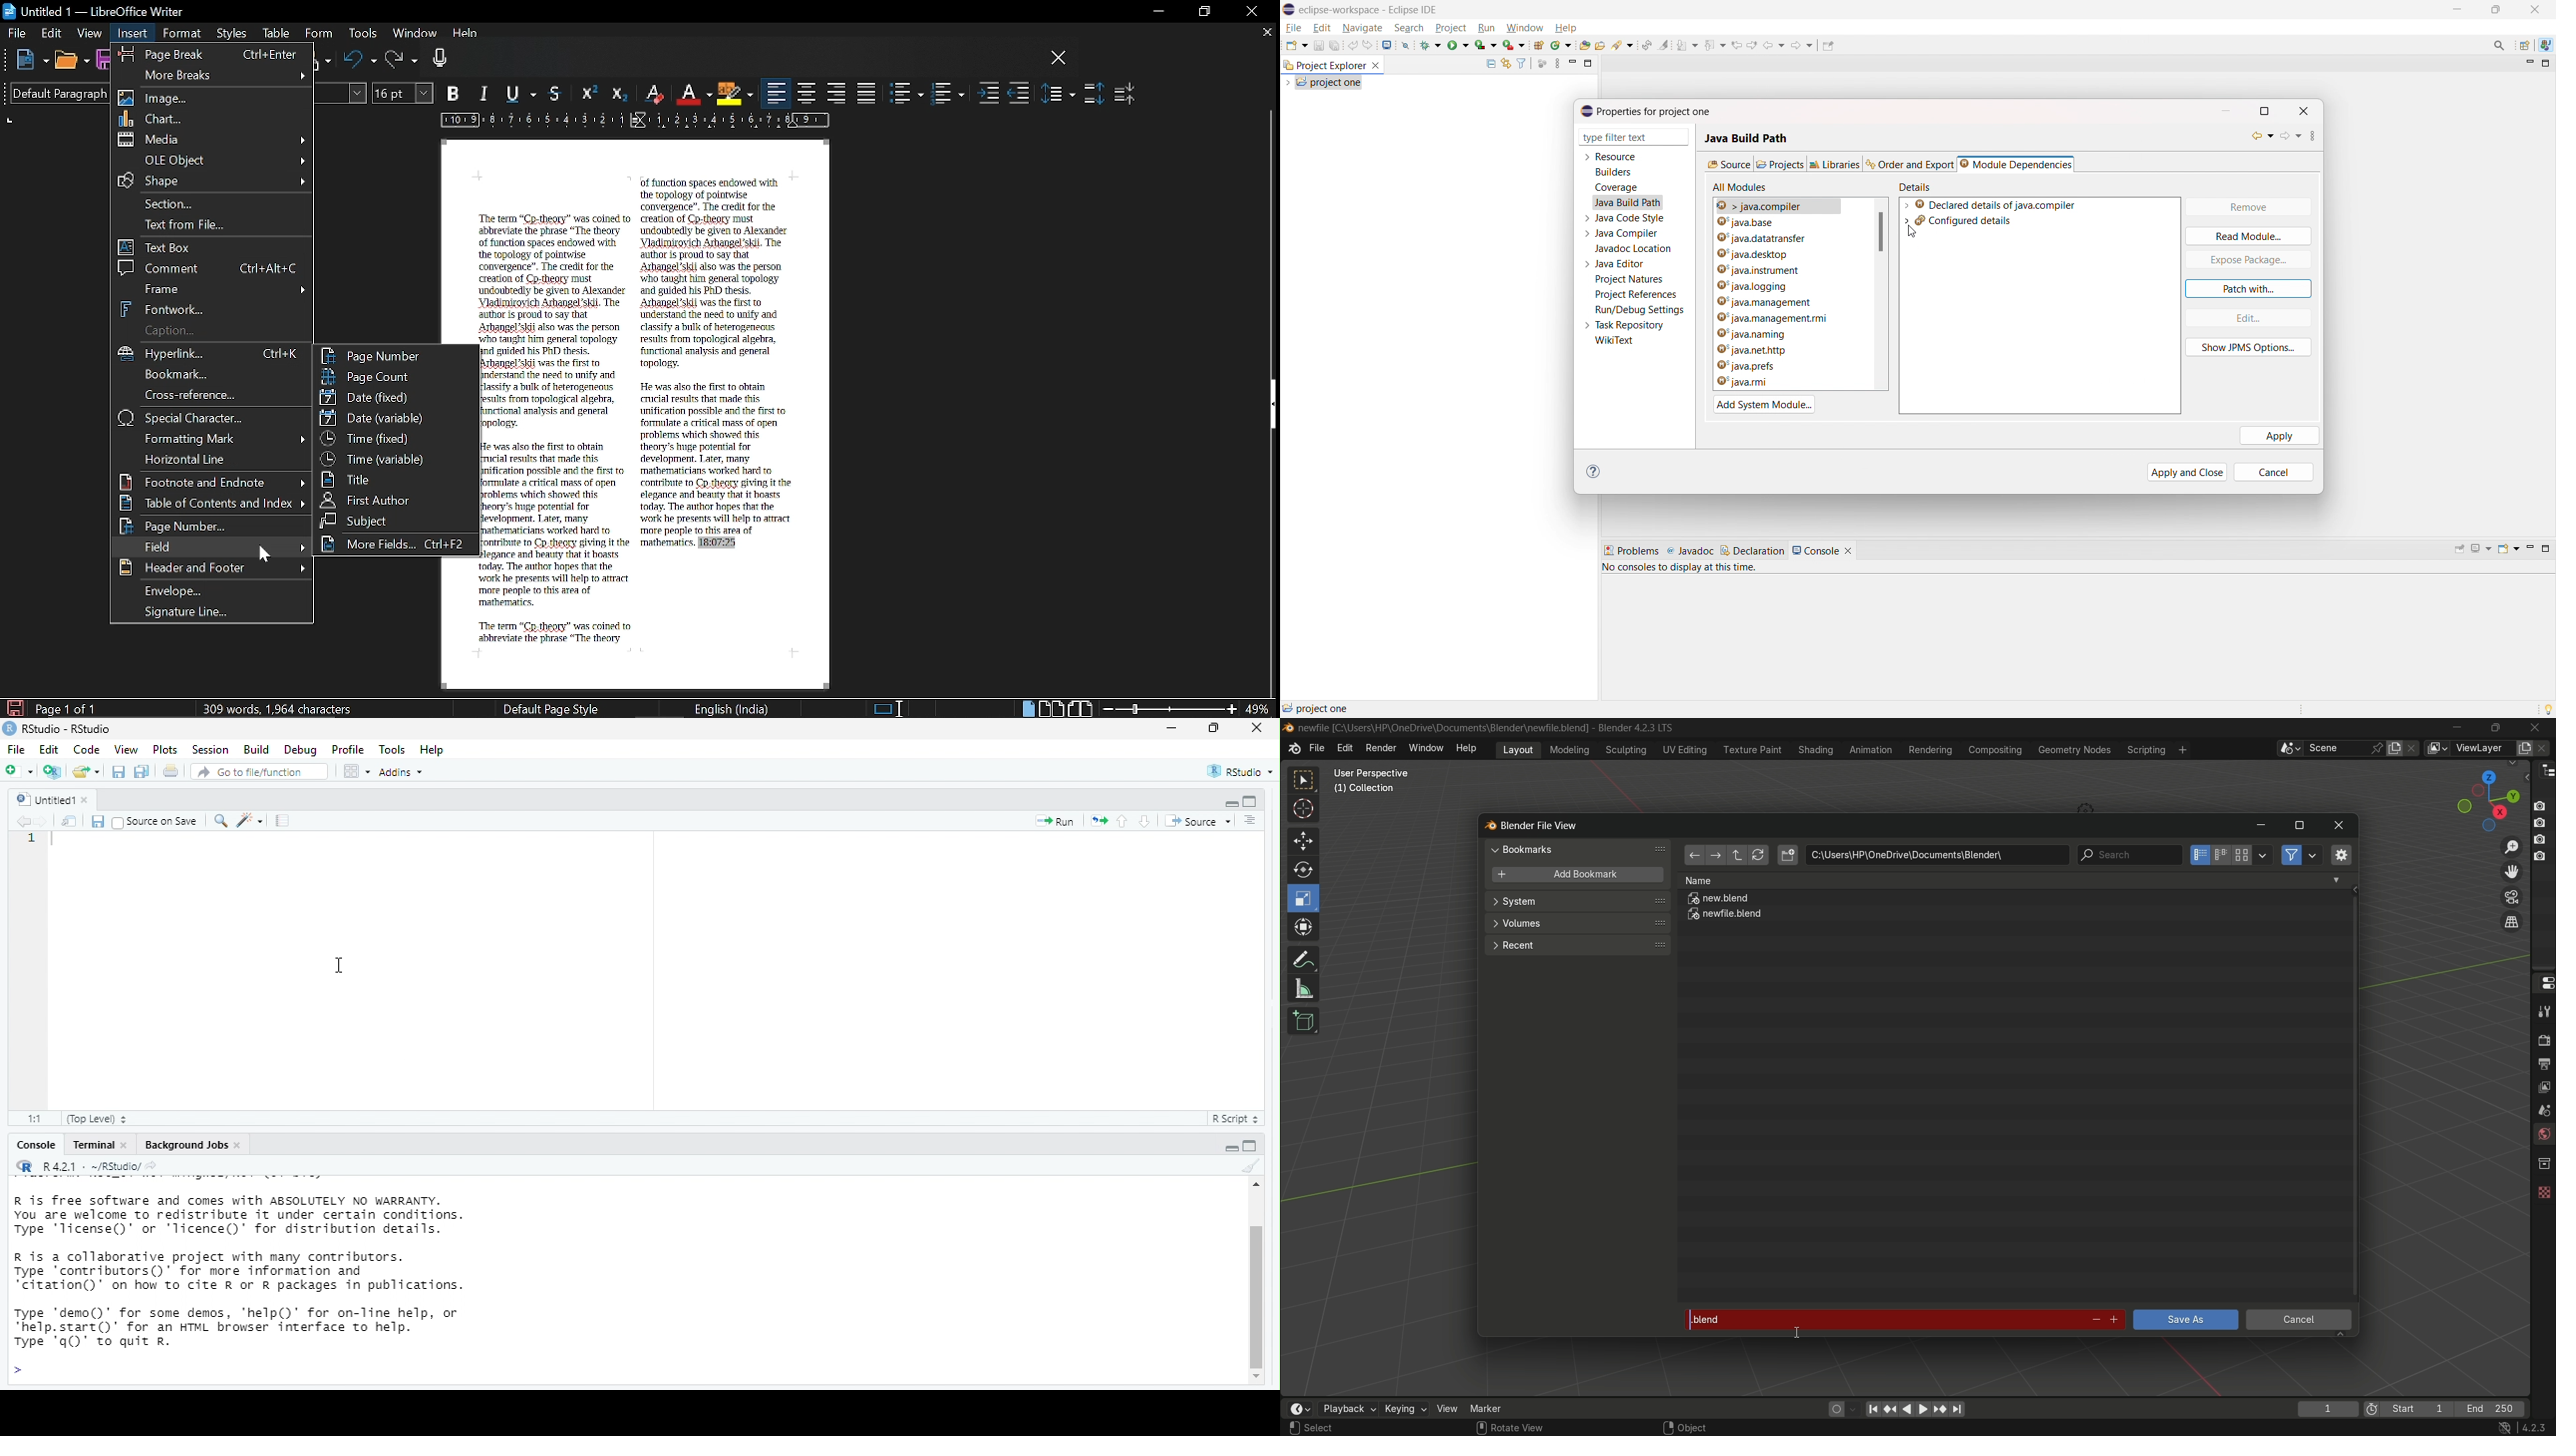  What do you see at coordinates (2145, 750) in the screenshot?
I see `scripting menu` at bounding box center [2145, 750].